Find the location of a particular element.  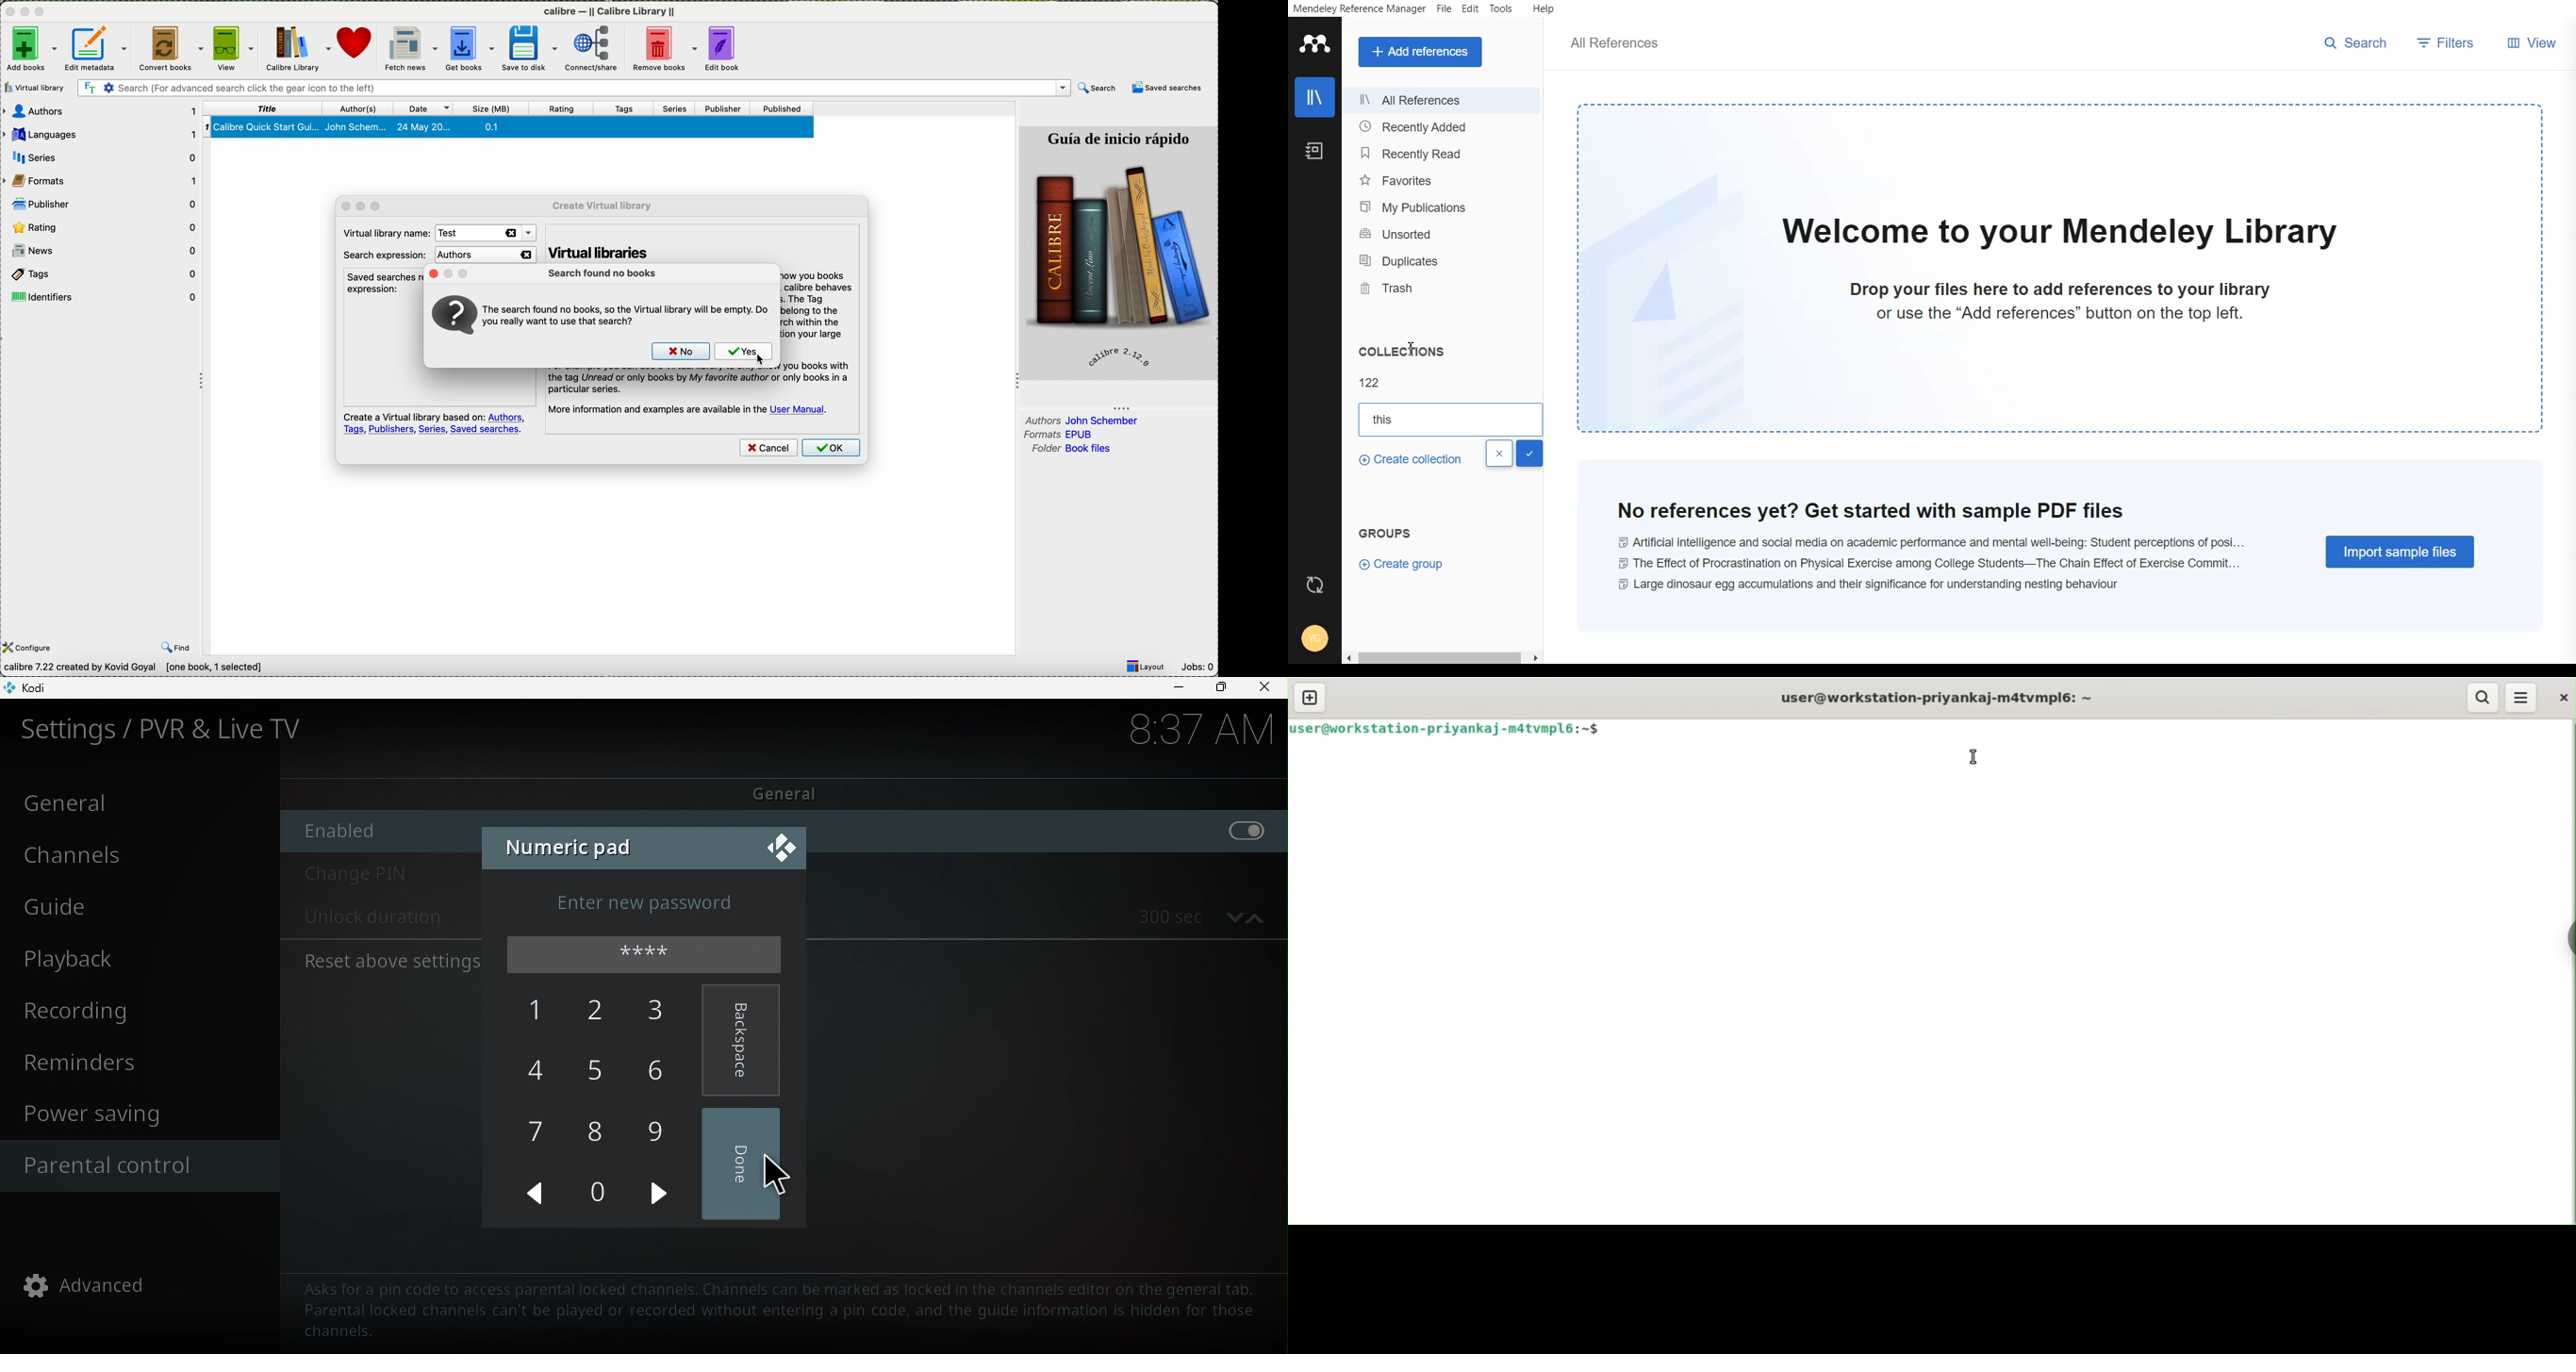

Library is located at coordinates (1316, 97).